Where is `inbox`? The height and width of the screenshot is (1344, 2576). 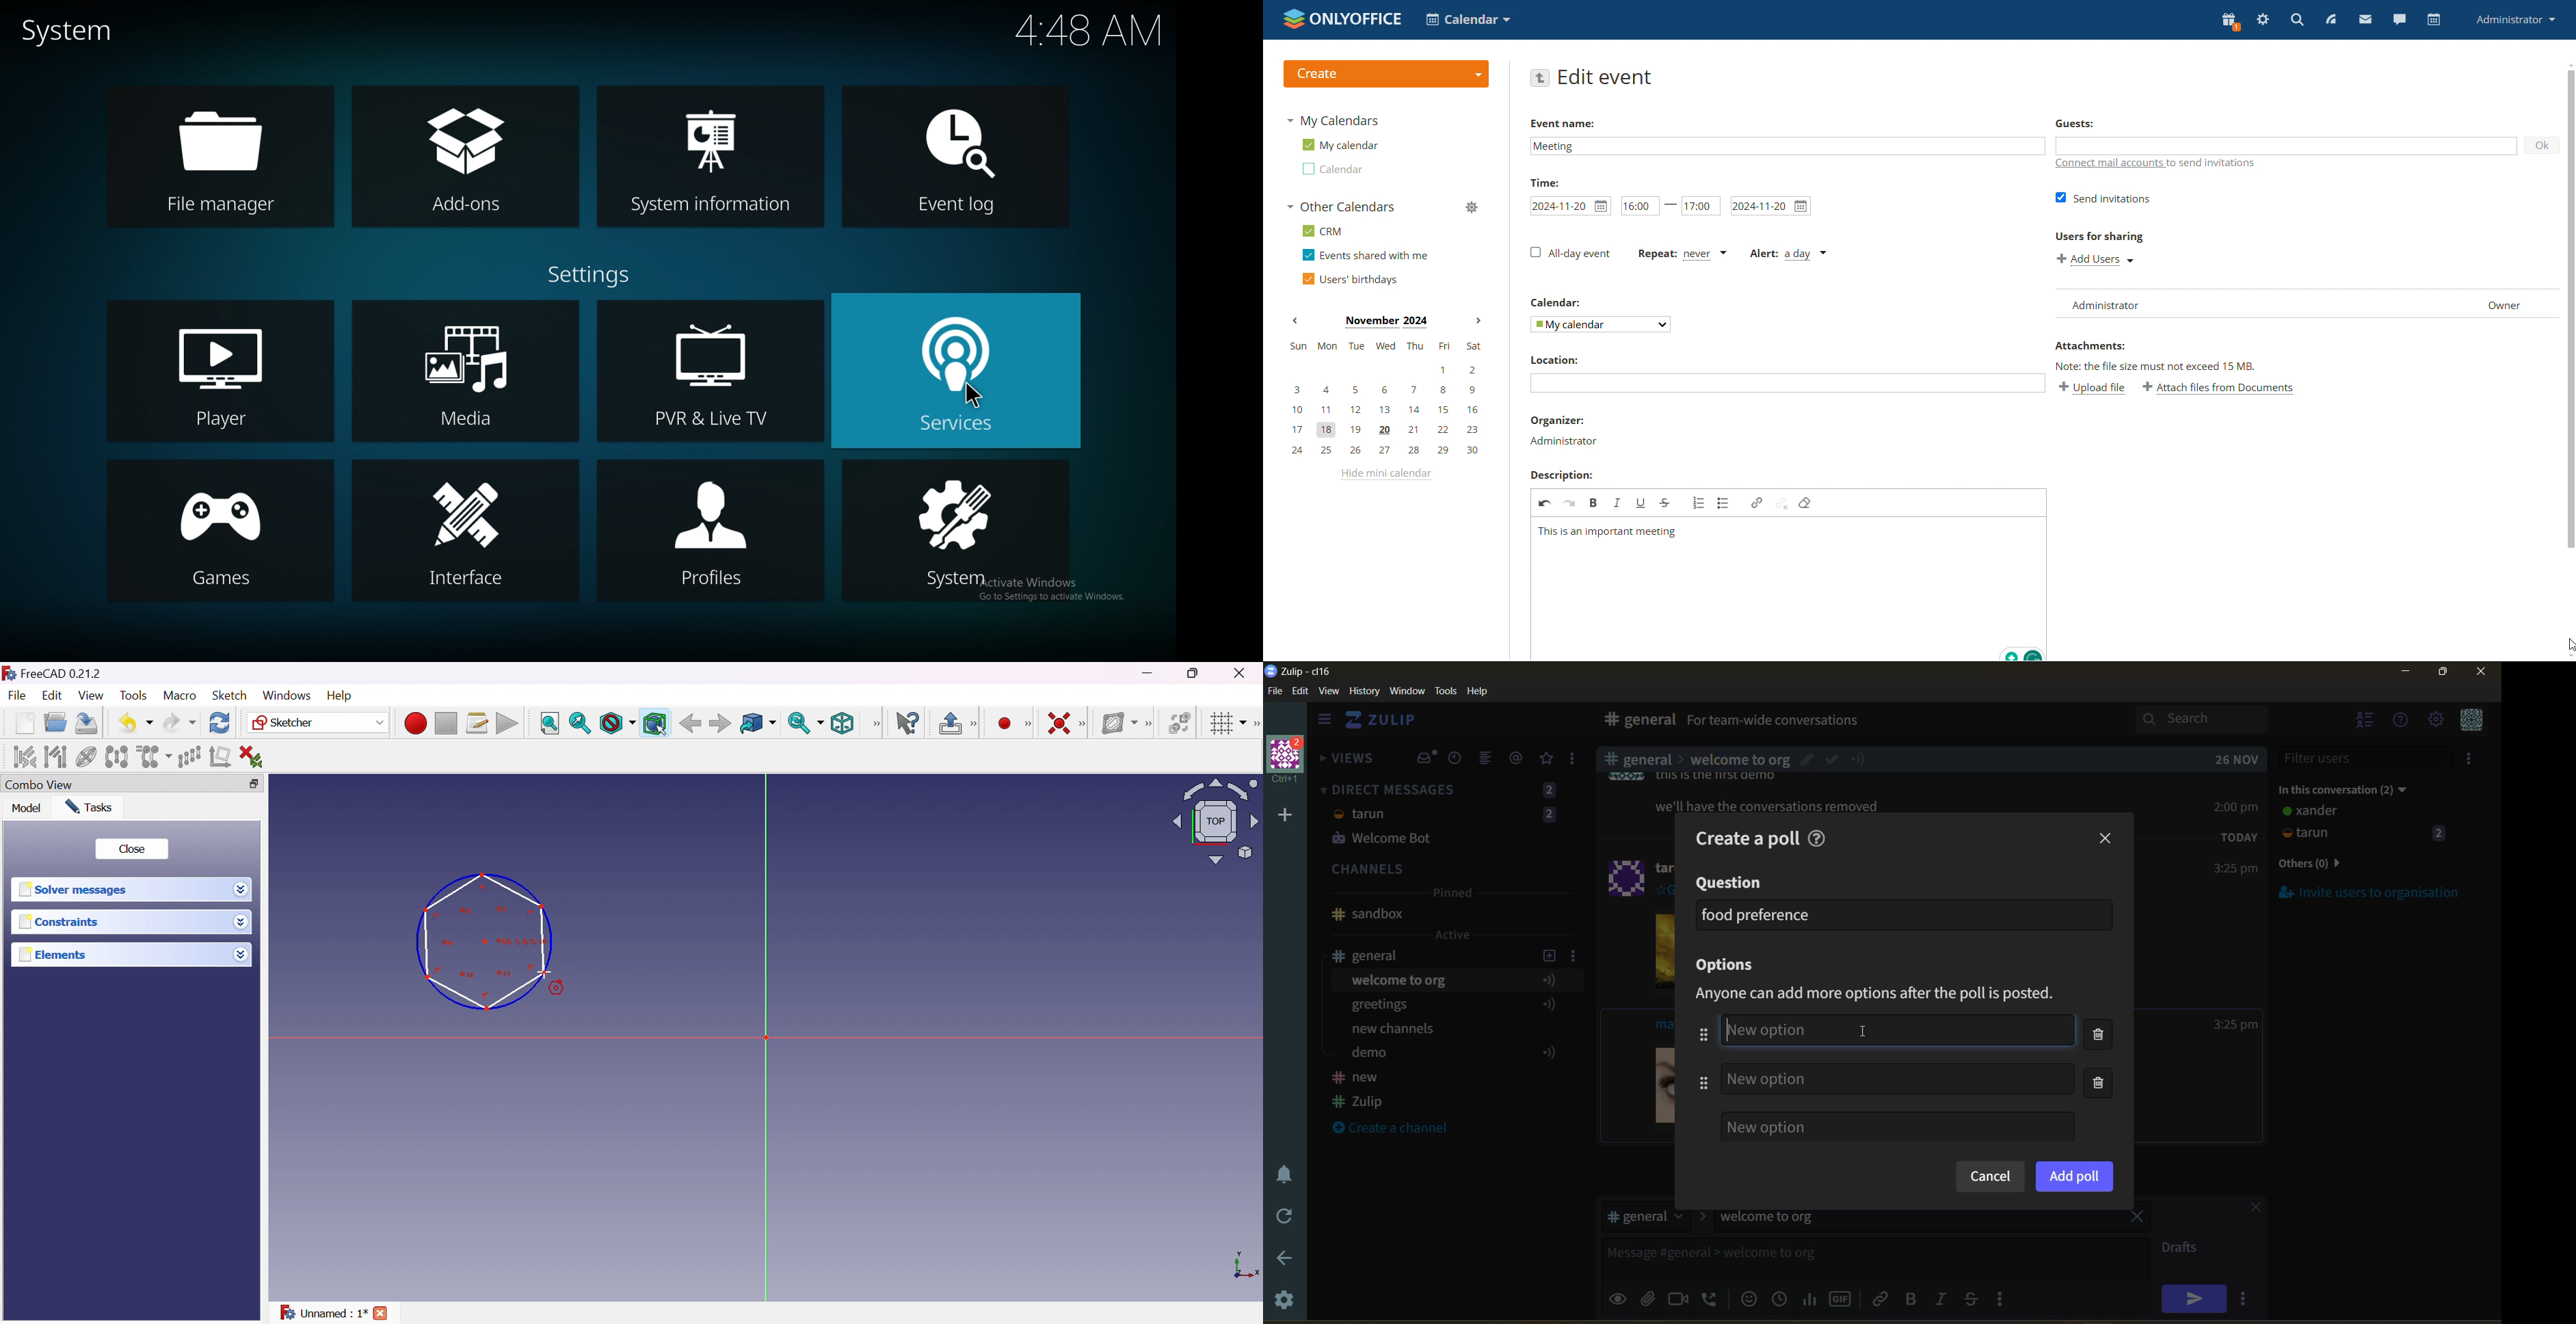
inbox is located at coordinates (1426, 758).